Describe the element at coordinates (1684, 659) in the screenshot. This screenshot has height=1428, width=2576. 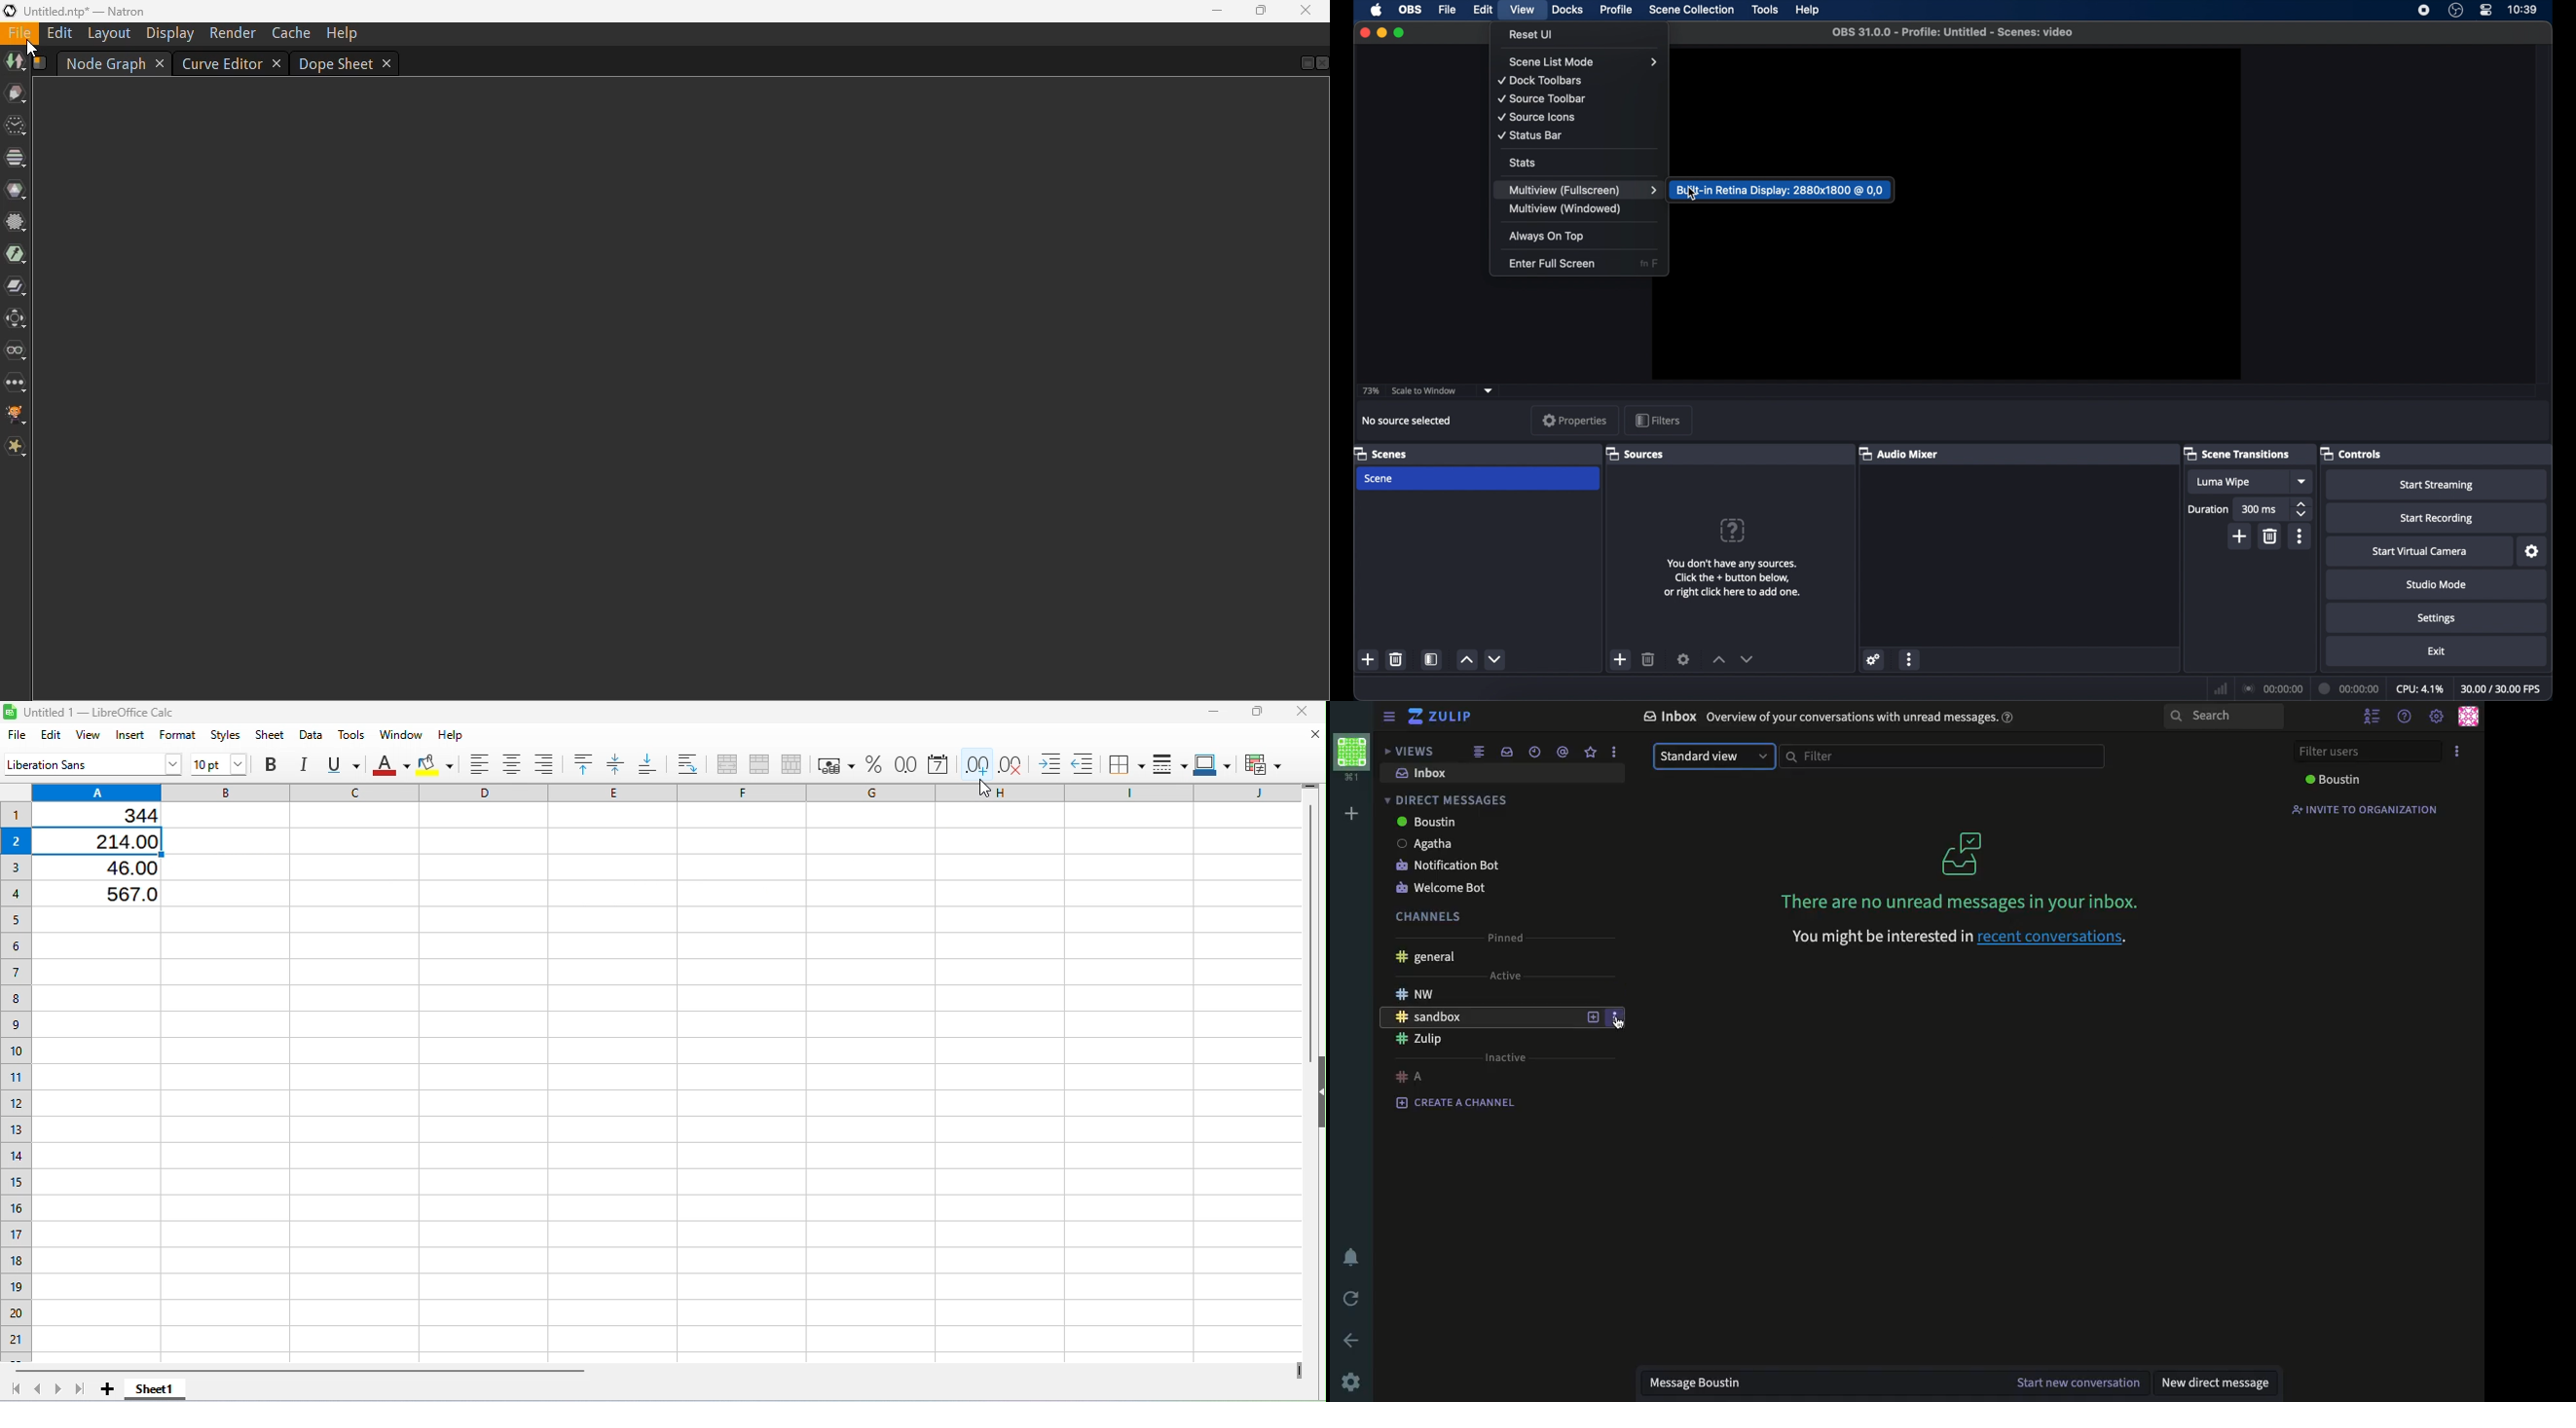
I see `settings` at that location.